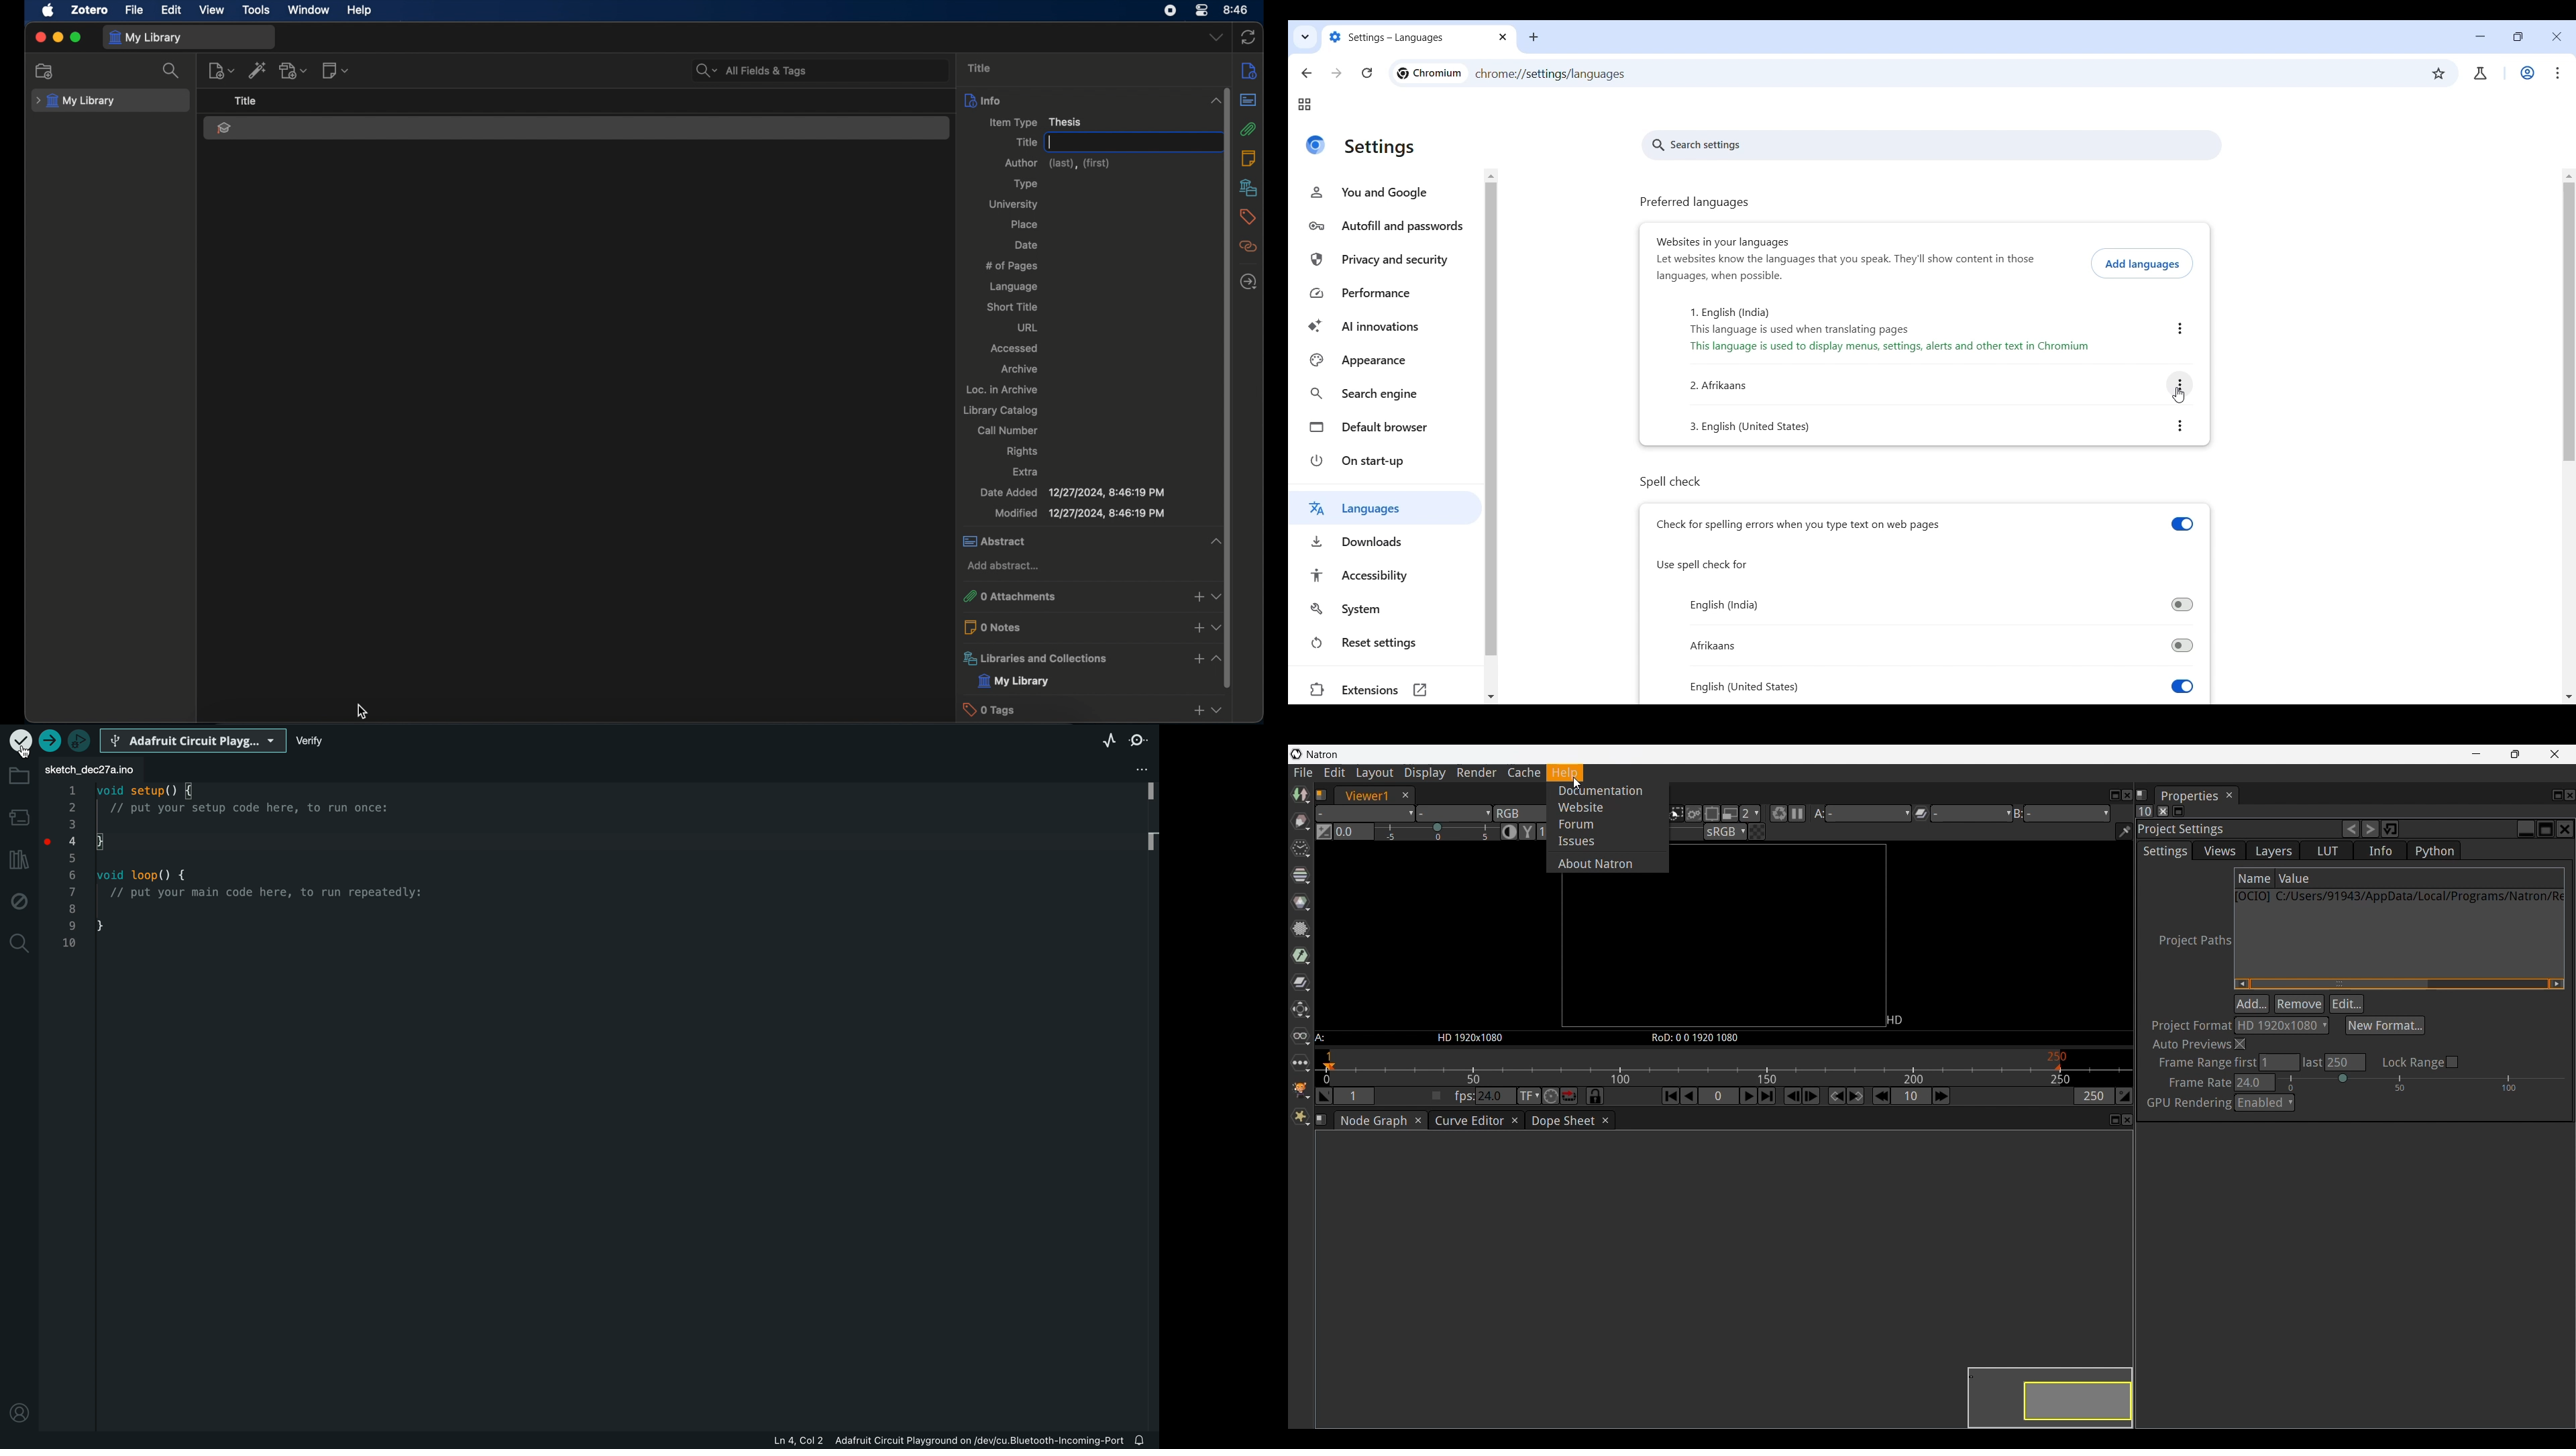 This screenshot has height=1456, width=2576. What do you see at coordinates (1070, 626) in the screenshot?
I see `0 notes` at bounding box center [1070, 626].